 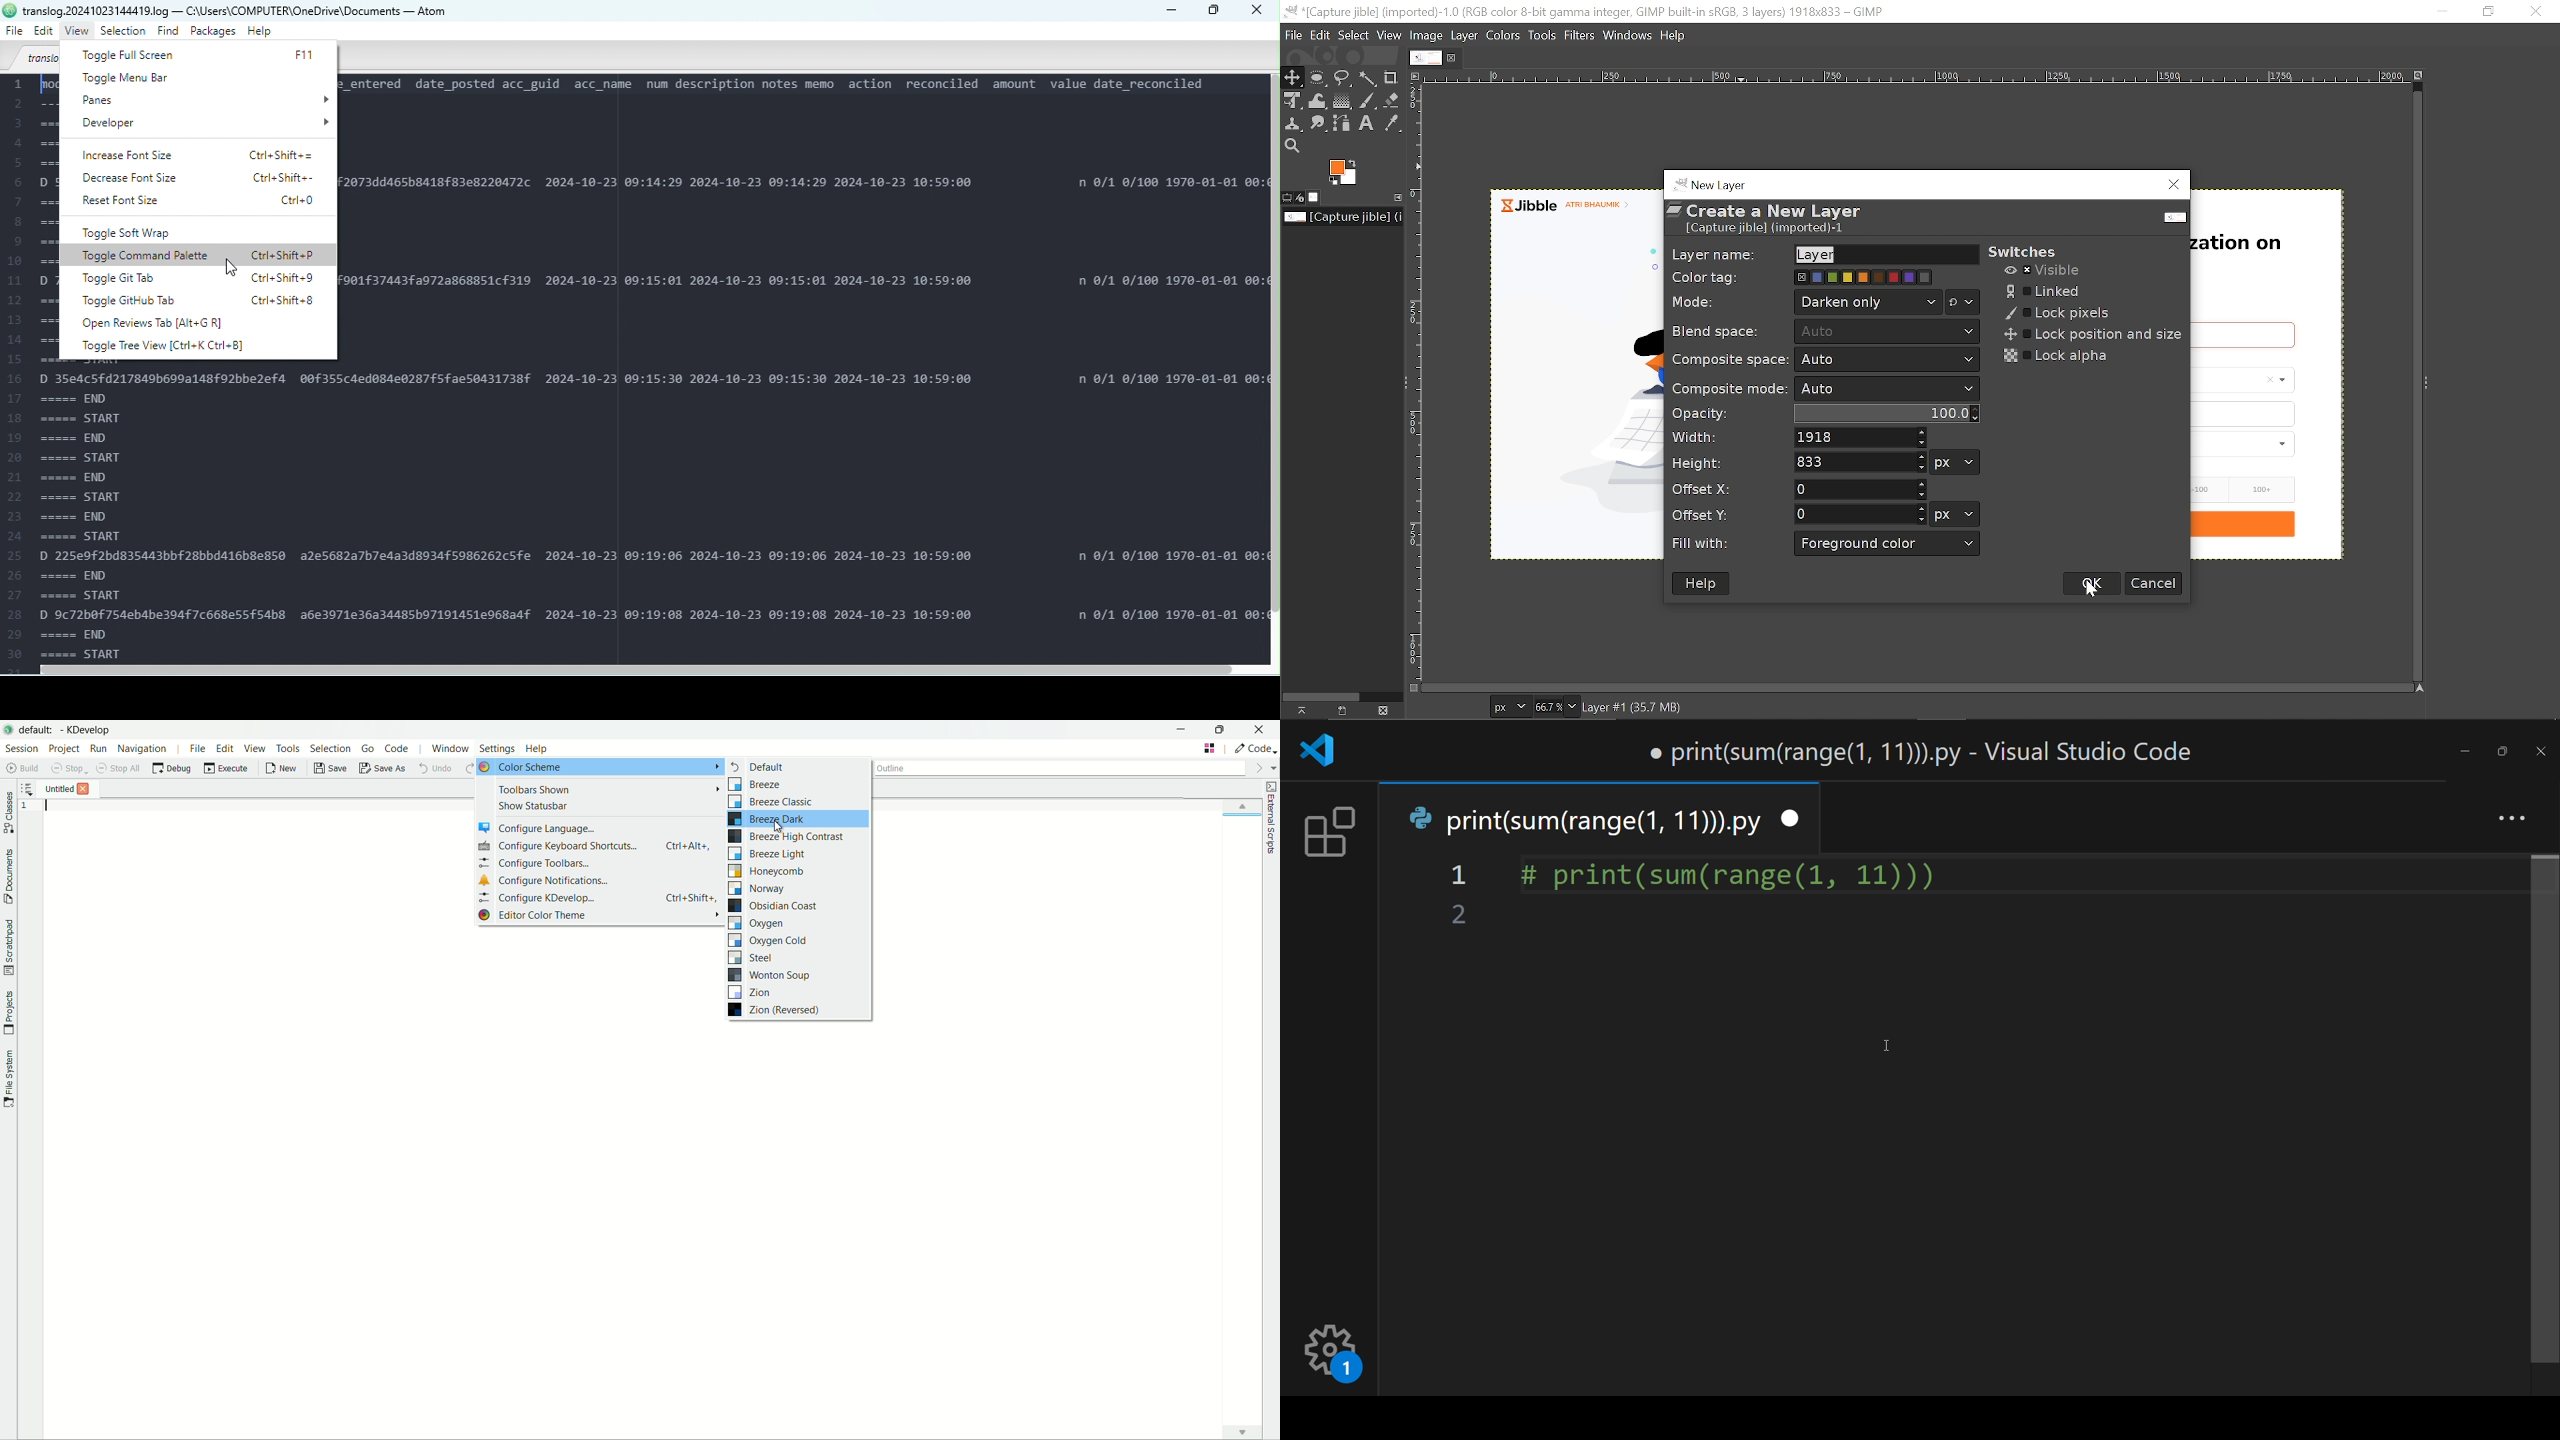 I want to click on Color tags, so click(x=1865, y=277).